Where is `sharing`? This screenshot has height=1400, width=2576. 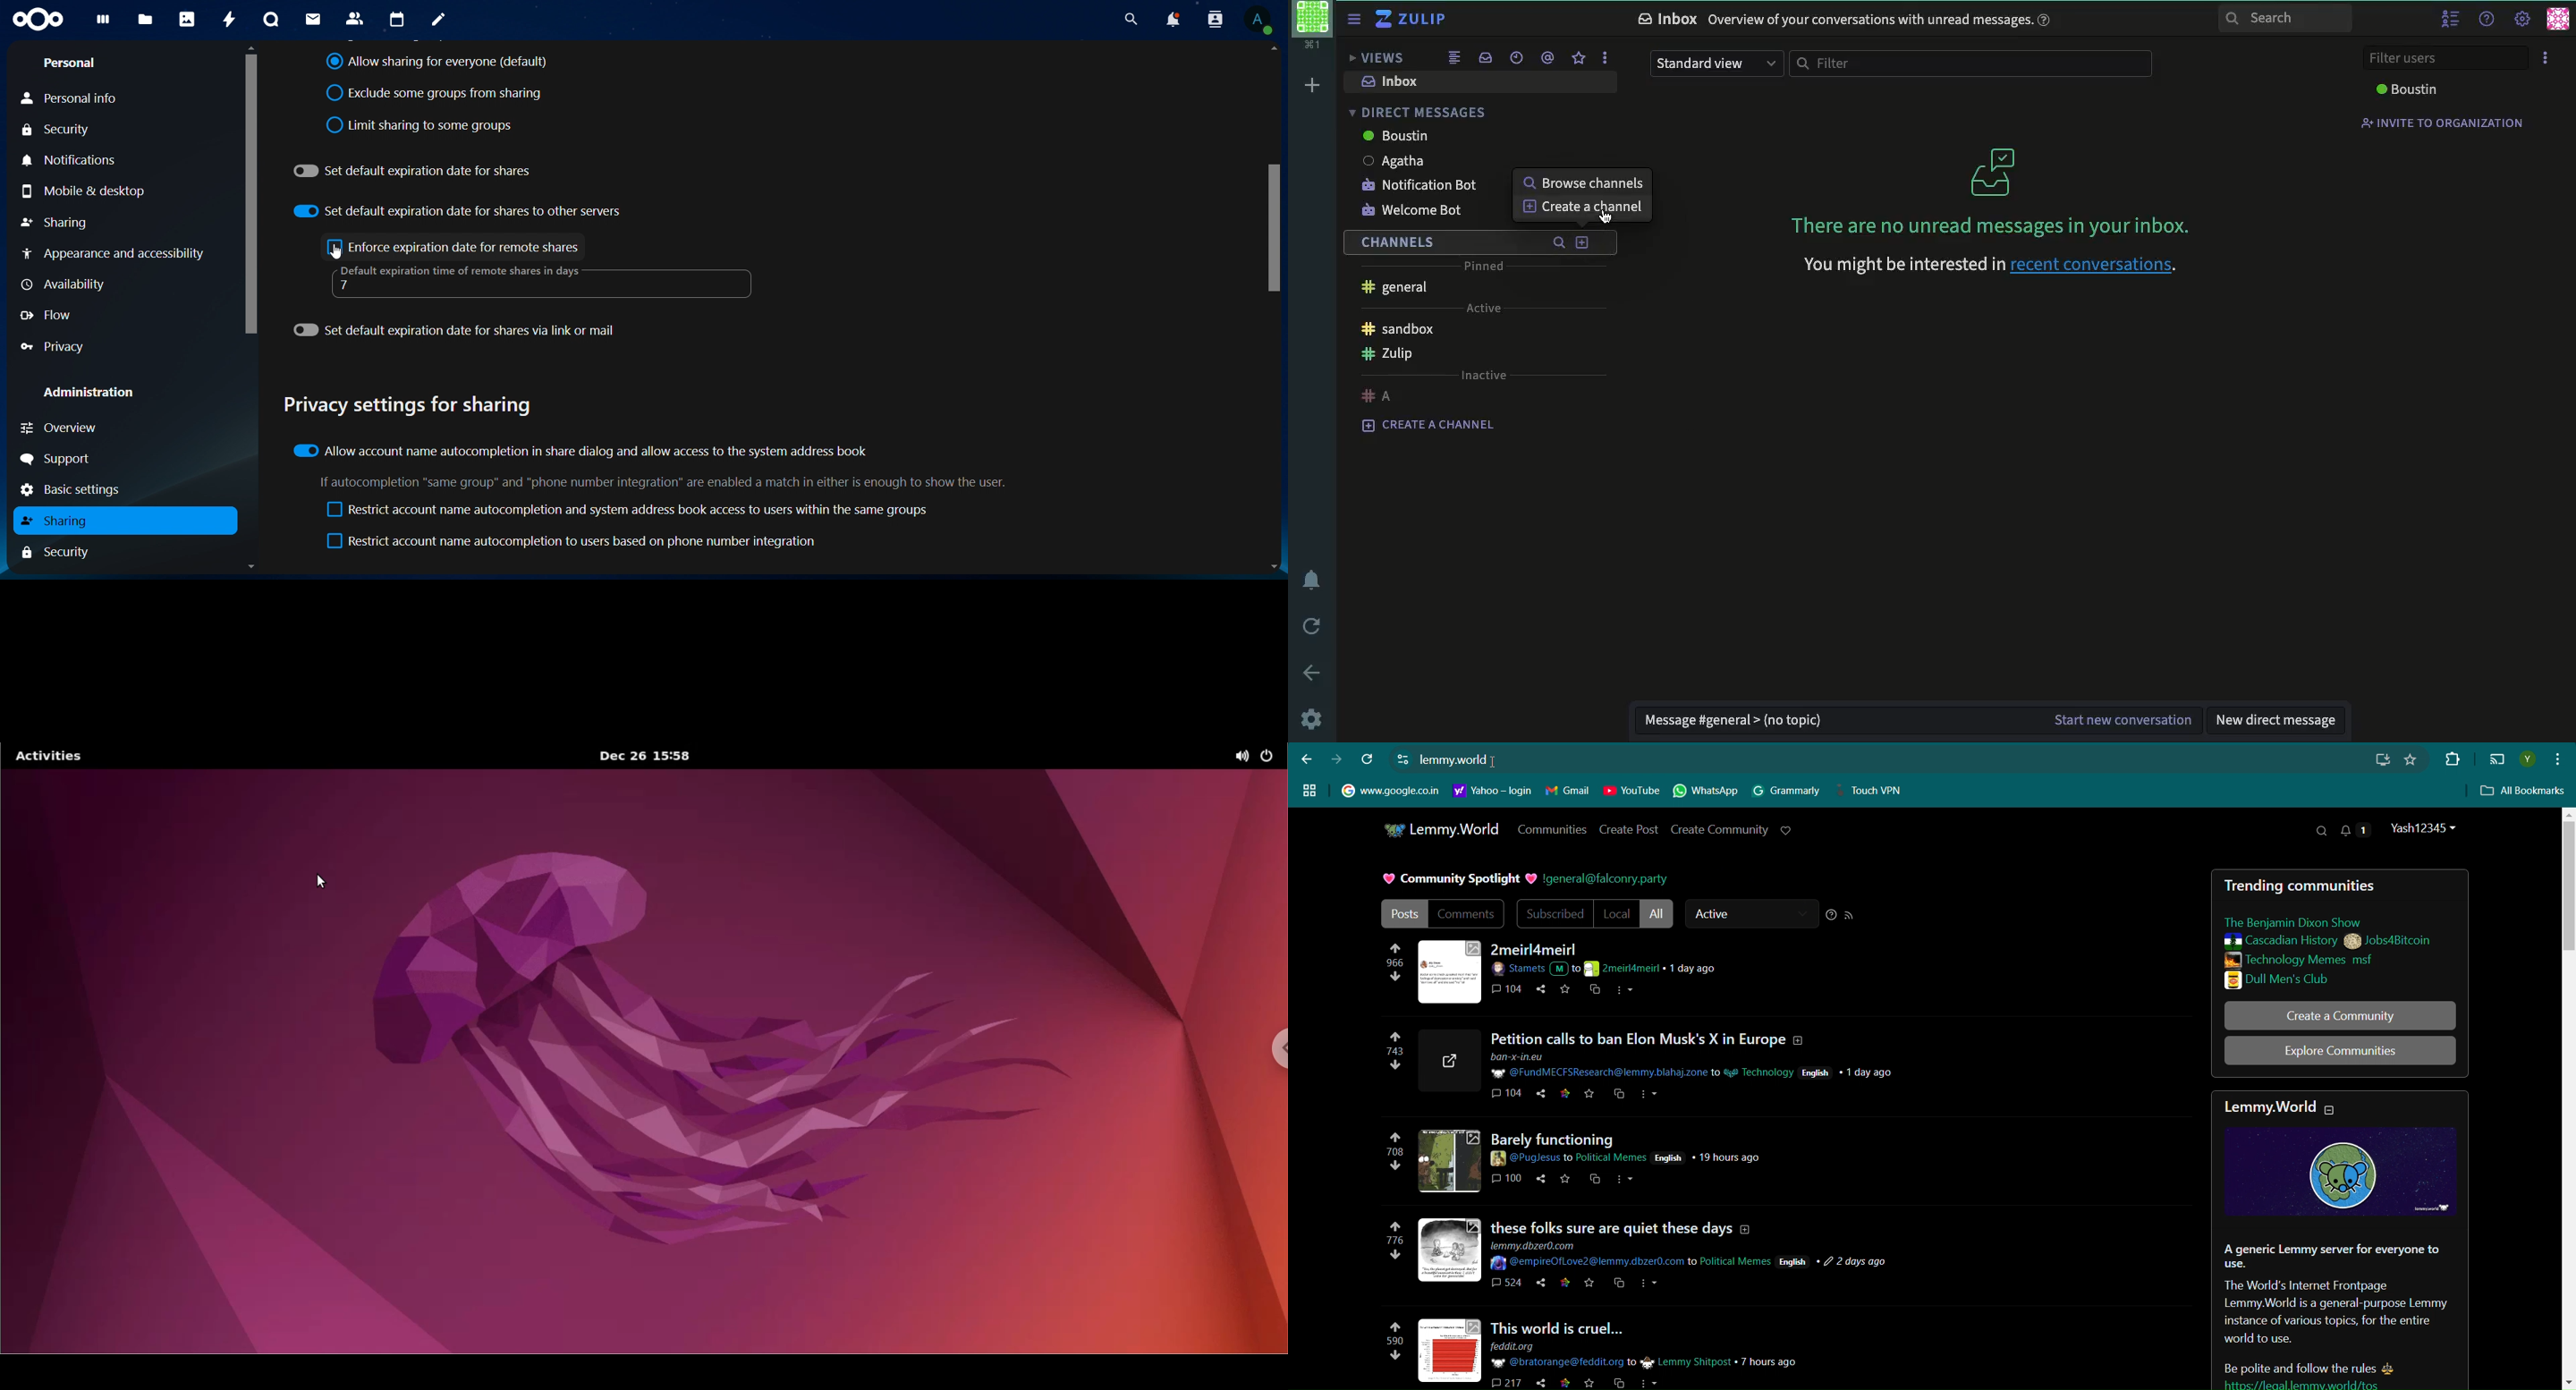
sharing is located at coordinates (62, 522).